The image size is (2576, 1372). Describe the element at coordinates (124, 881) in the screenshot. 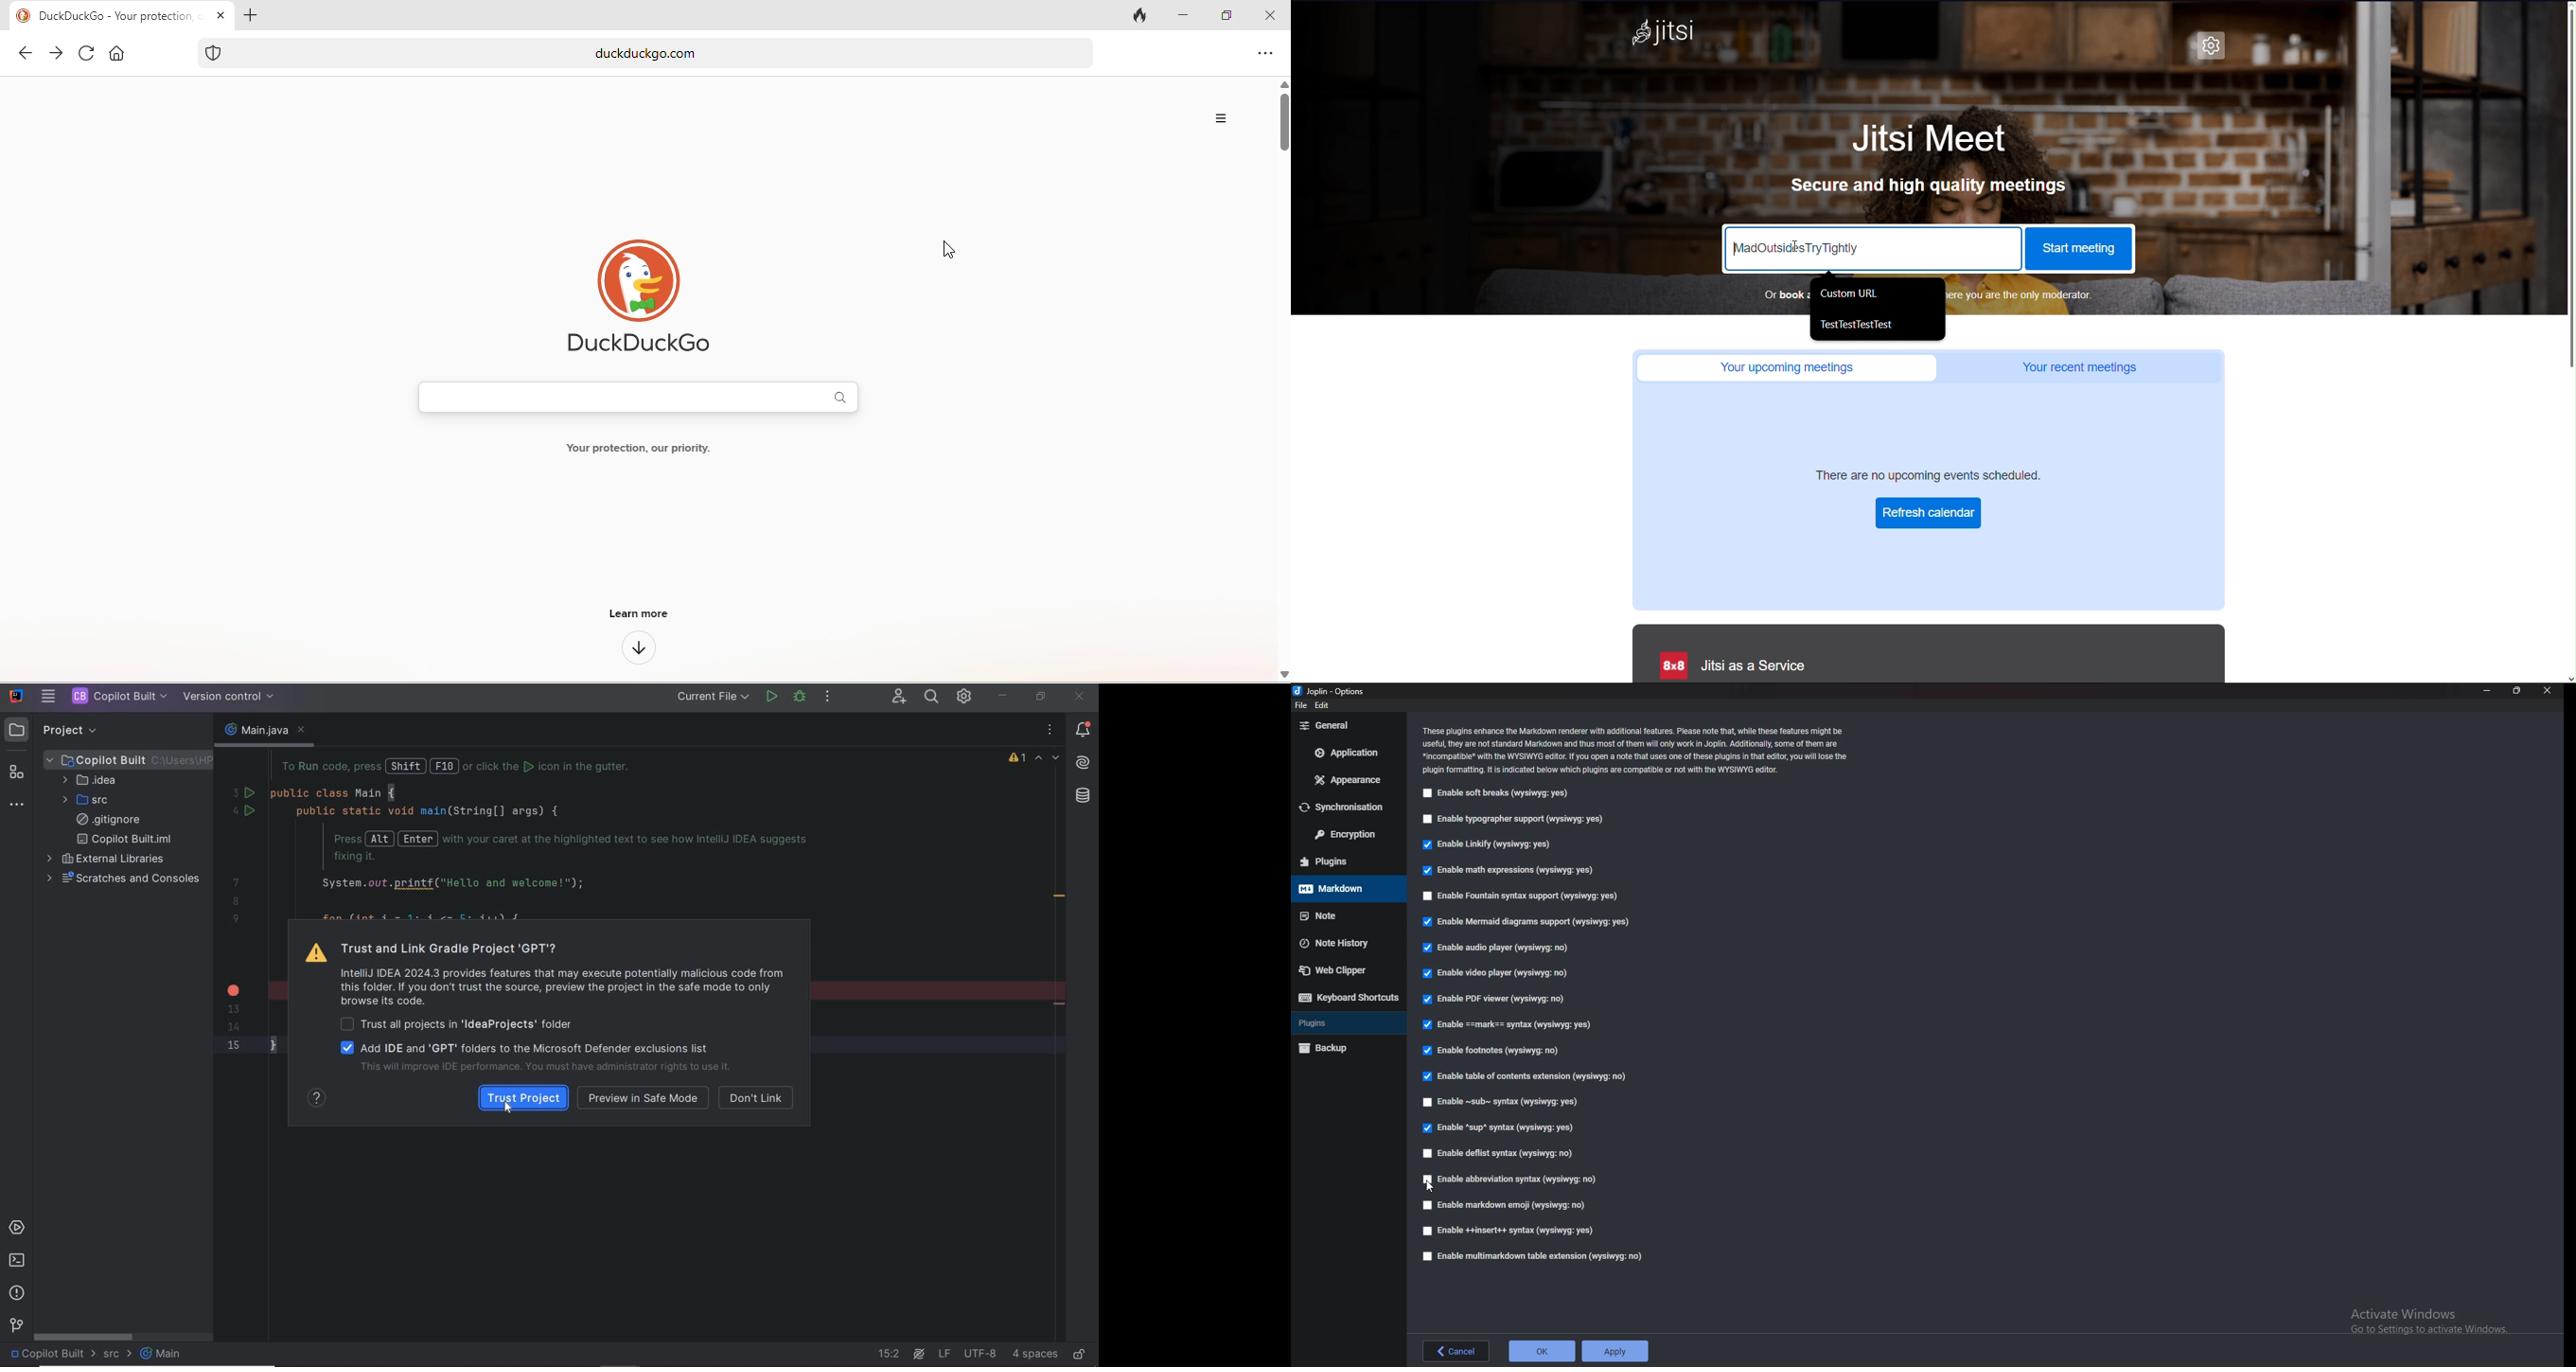

I see `scratches and consoles` at that location.